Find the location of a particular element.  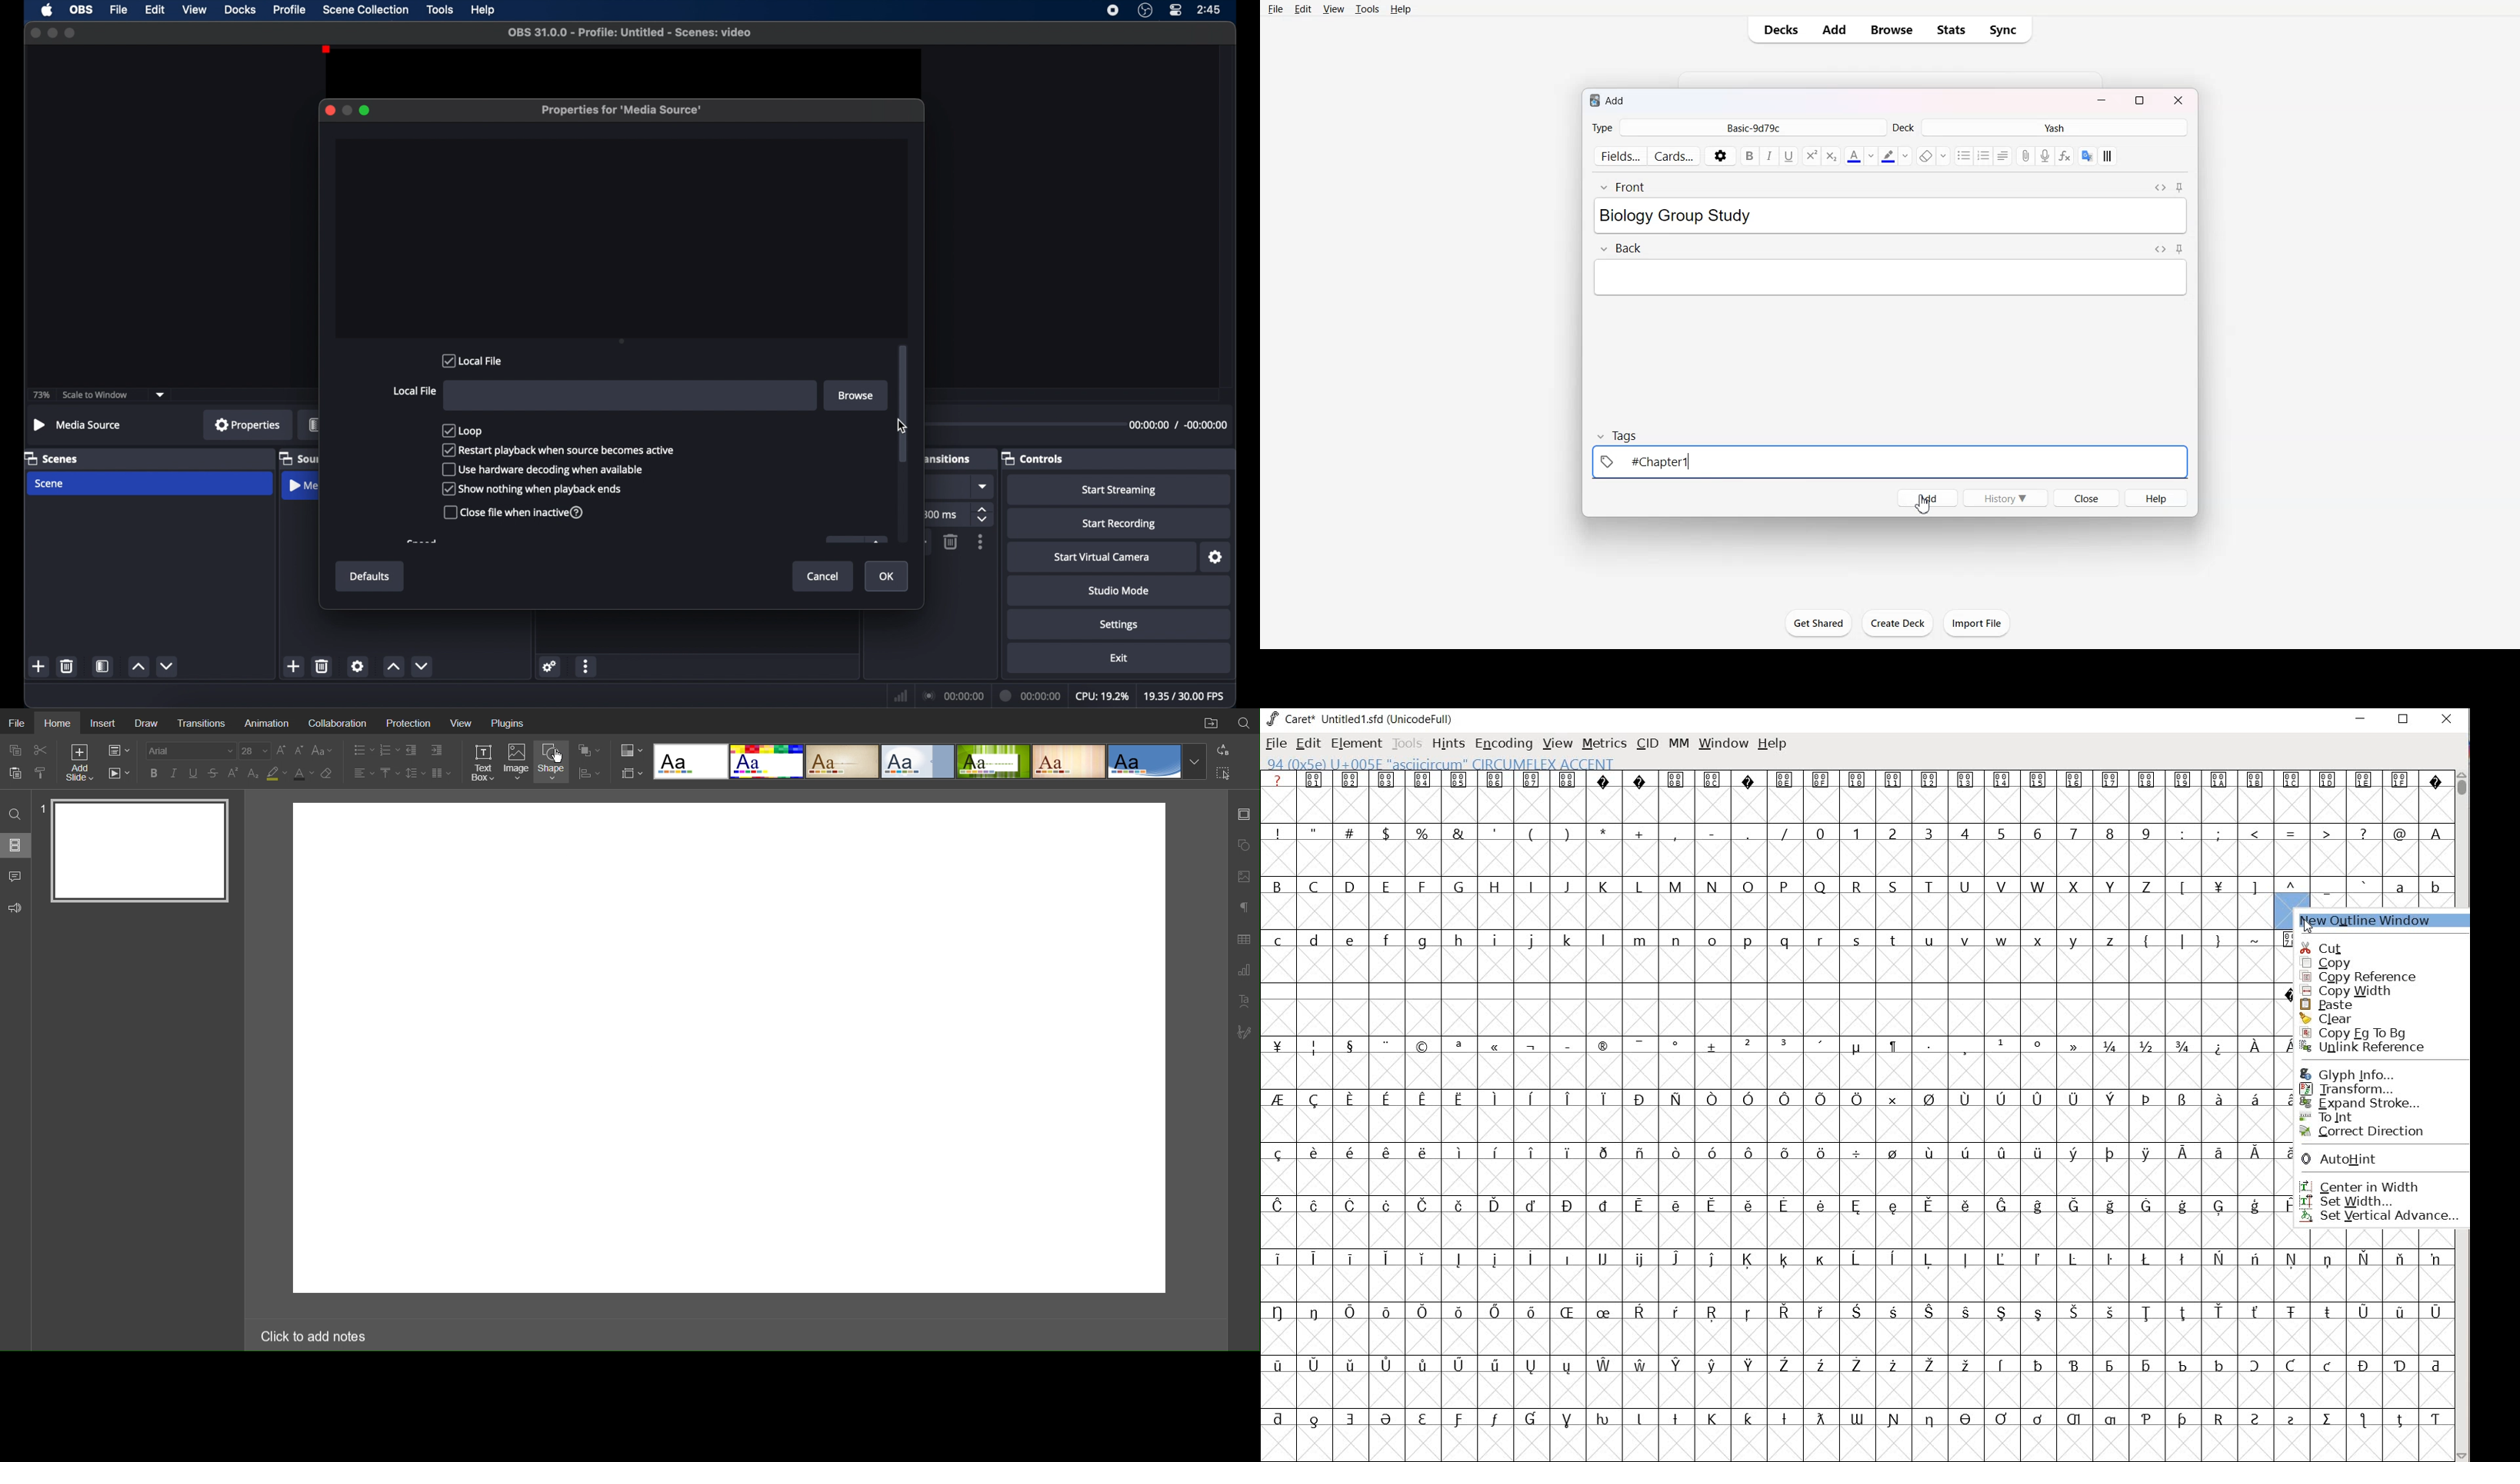

View is located at coordinates (462, 722).